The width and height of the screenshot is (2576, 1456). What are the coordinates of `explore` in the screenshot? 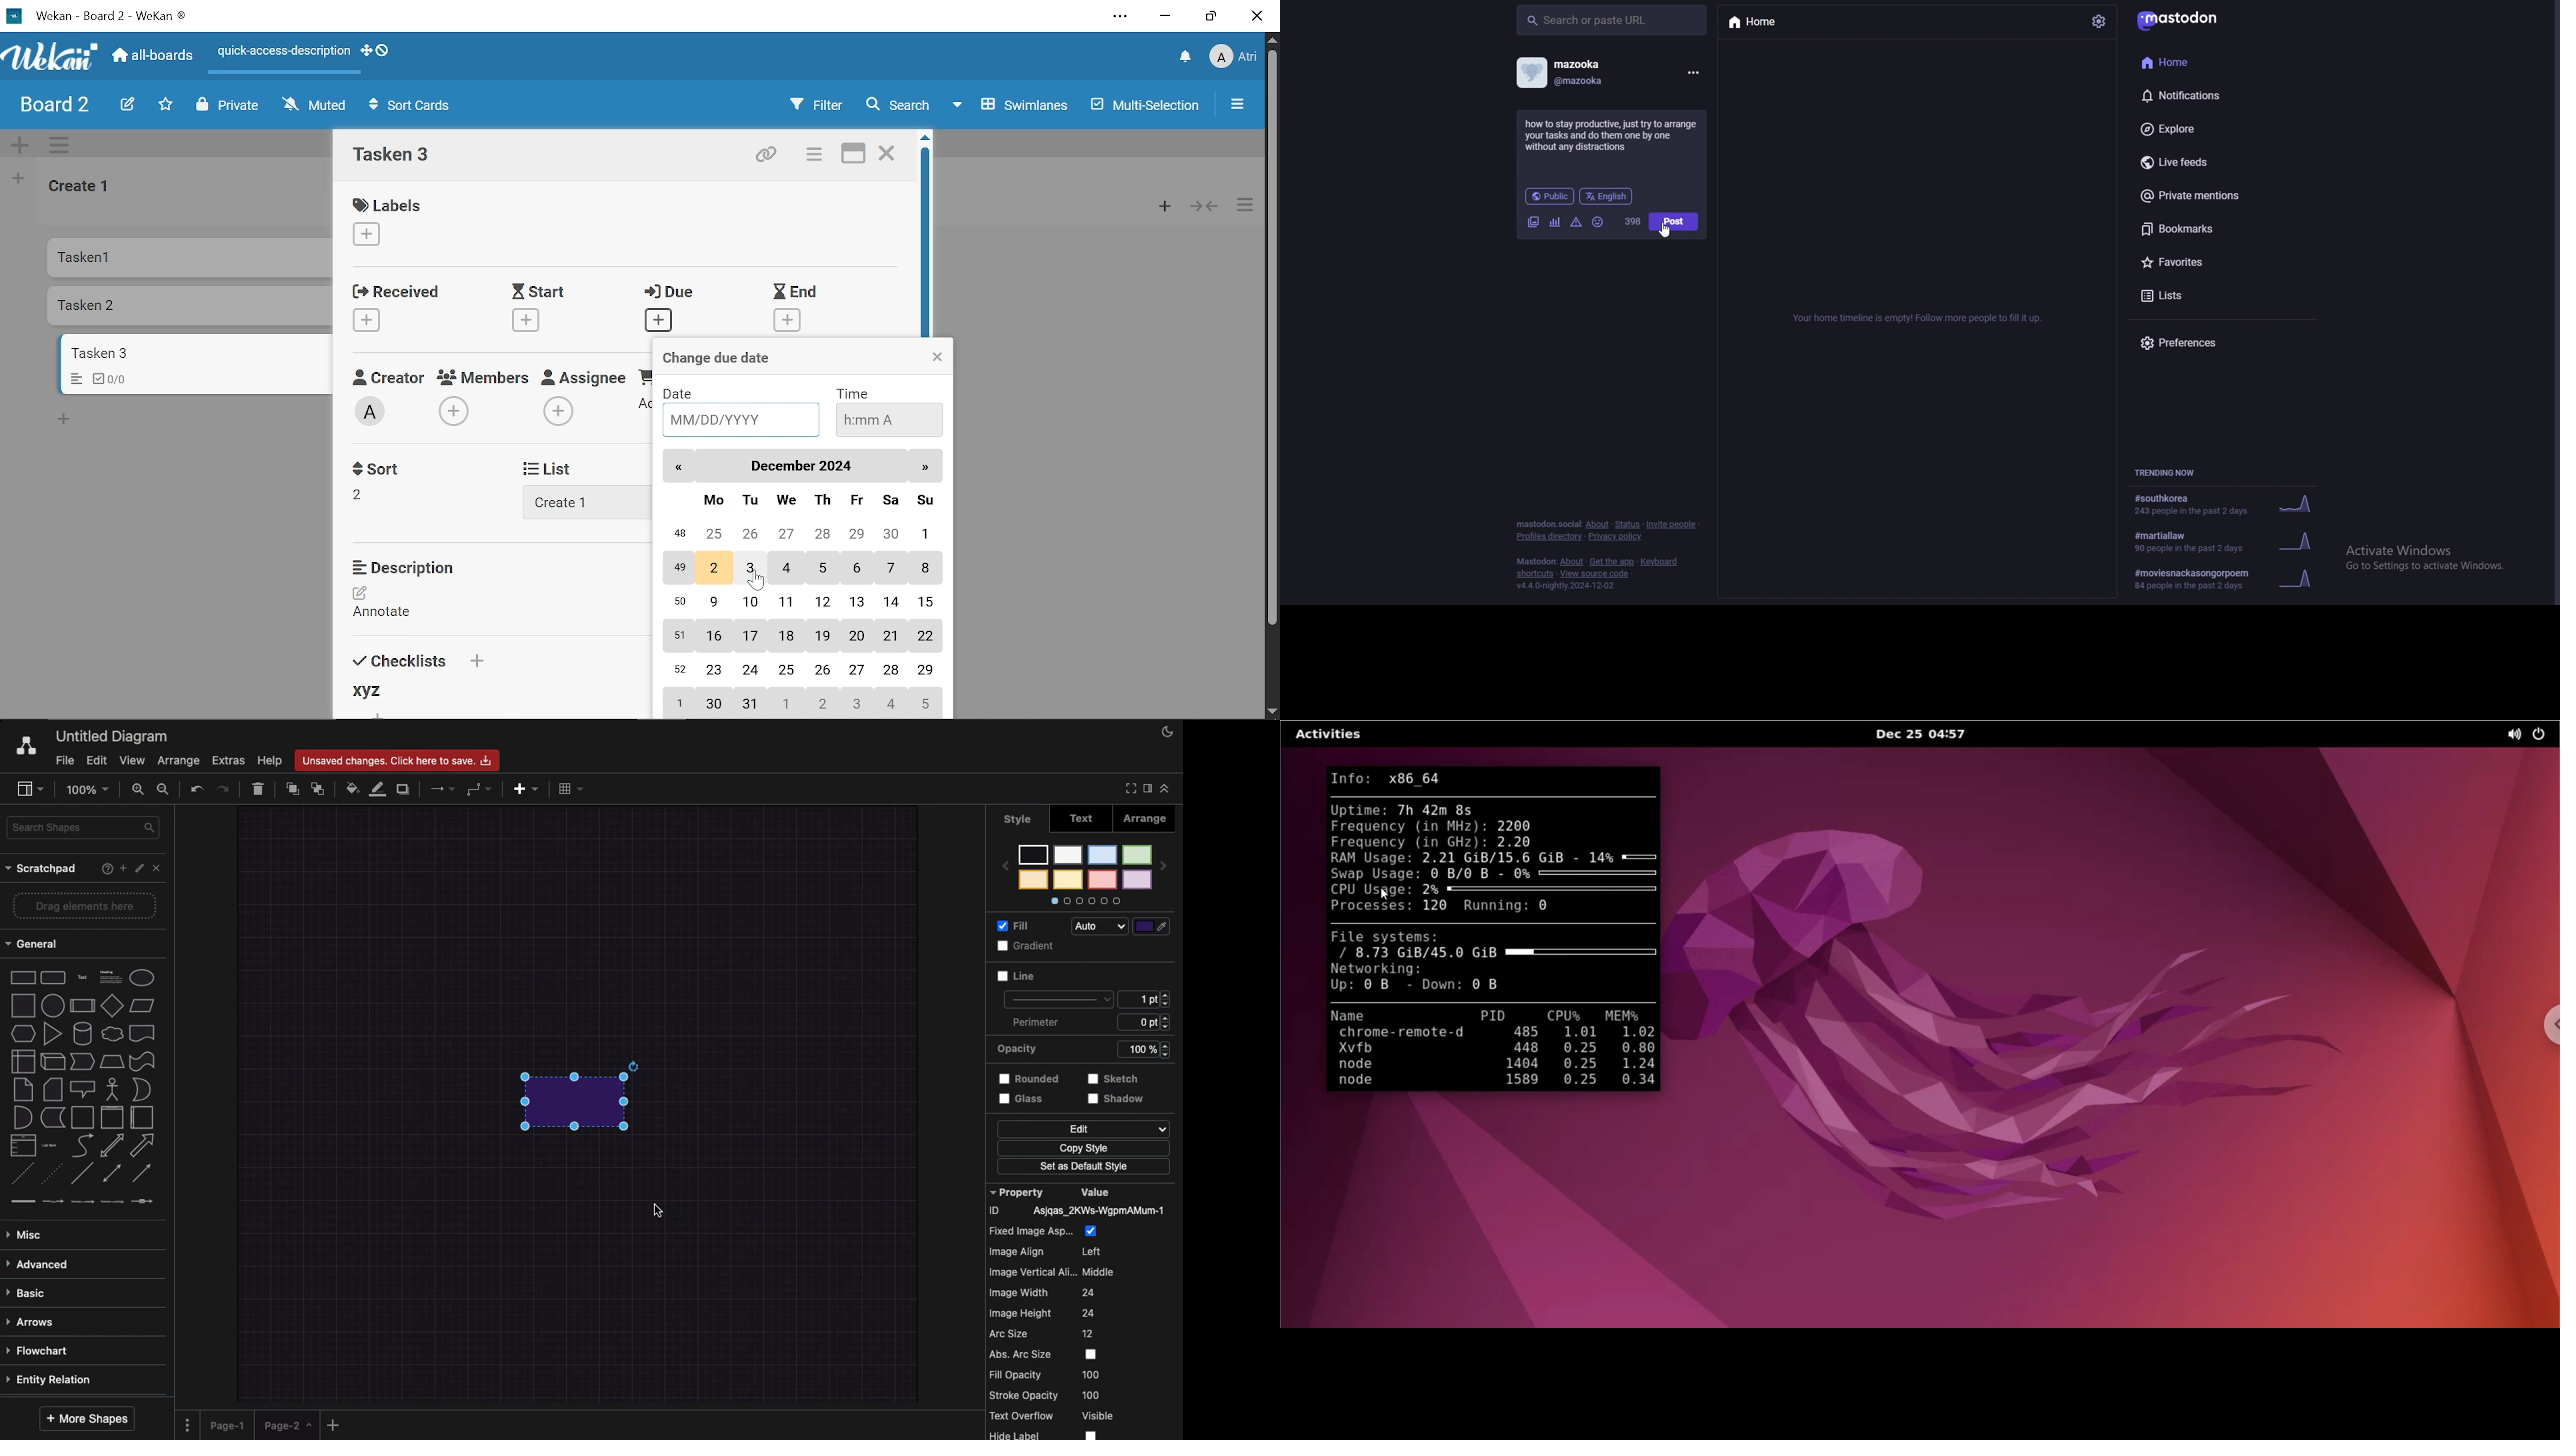 It's located at (2205, 128).